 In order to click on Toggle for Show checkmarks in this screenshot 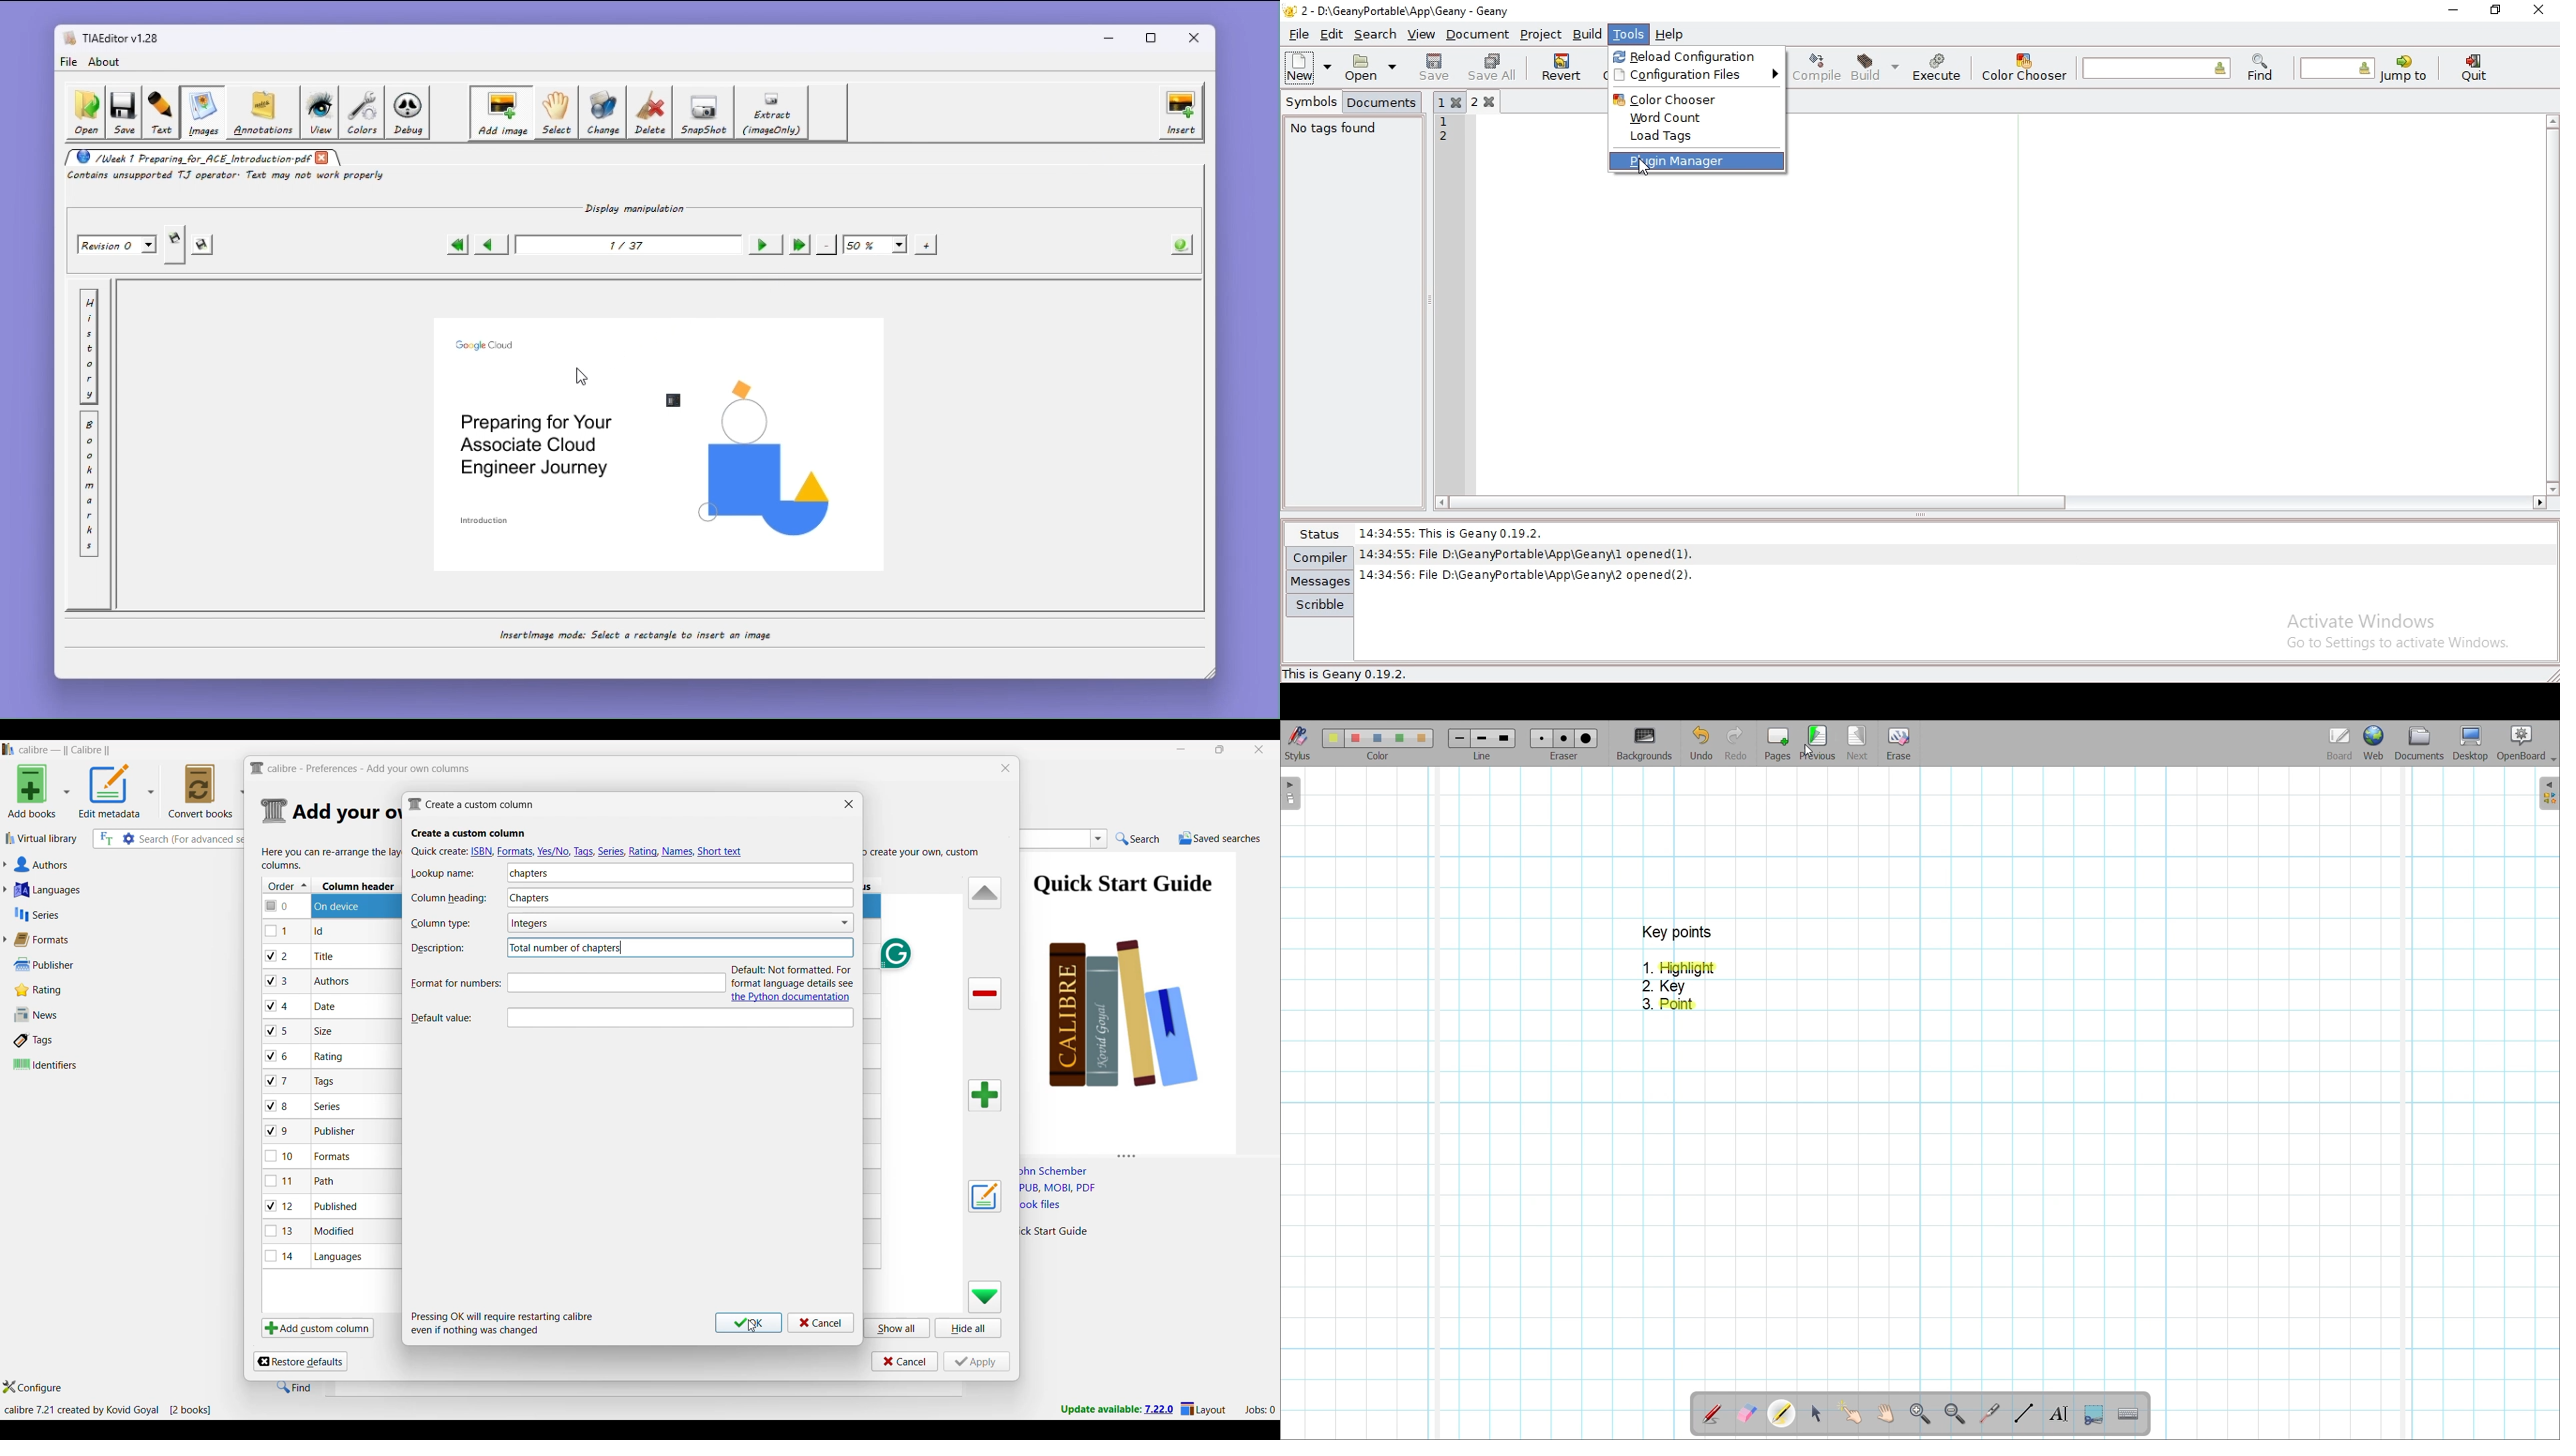, I will do `click(814, 923)`.